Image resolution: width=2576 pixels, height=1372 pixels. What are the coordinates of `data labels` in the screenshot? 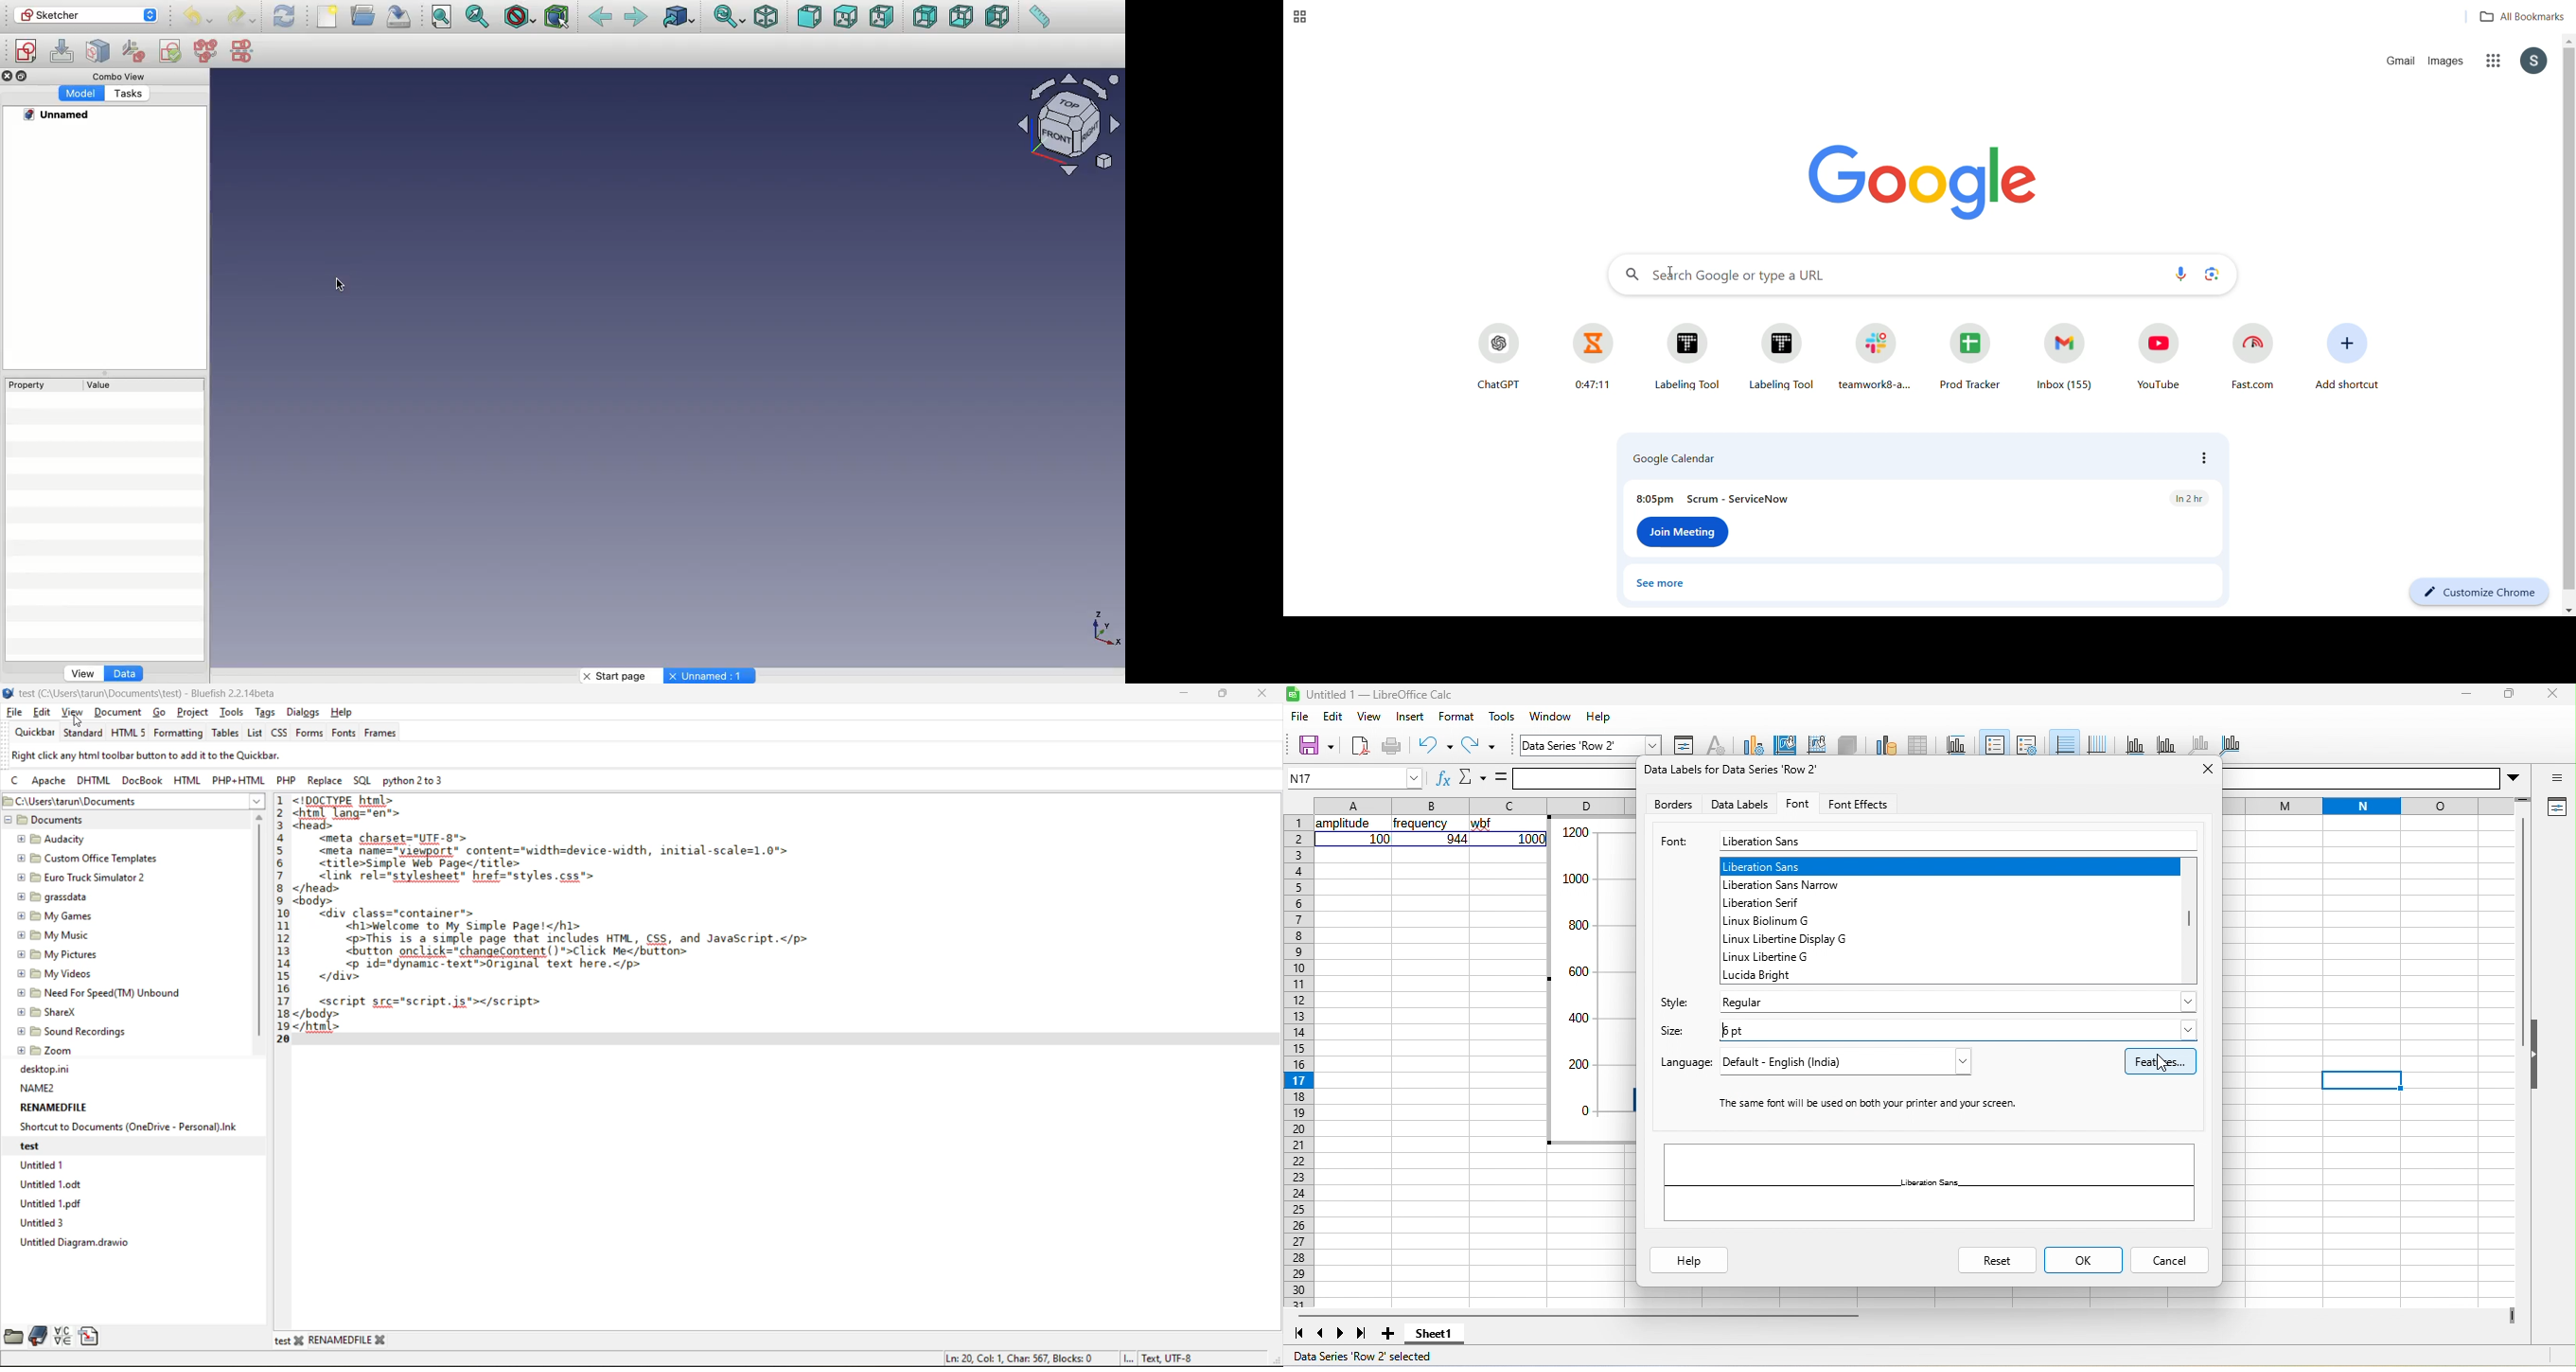 It's located at (1738, 804).